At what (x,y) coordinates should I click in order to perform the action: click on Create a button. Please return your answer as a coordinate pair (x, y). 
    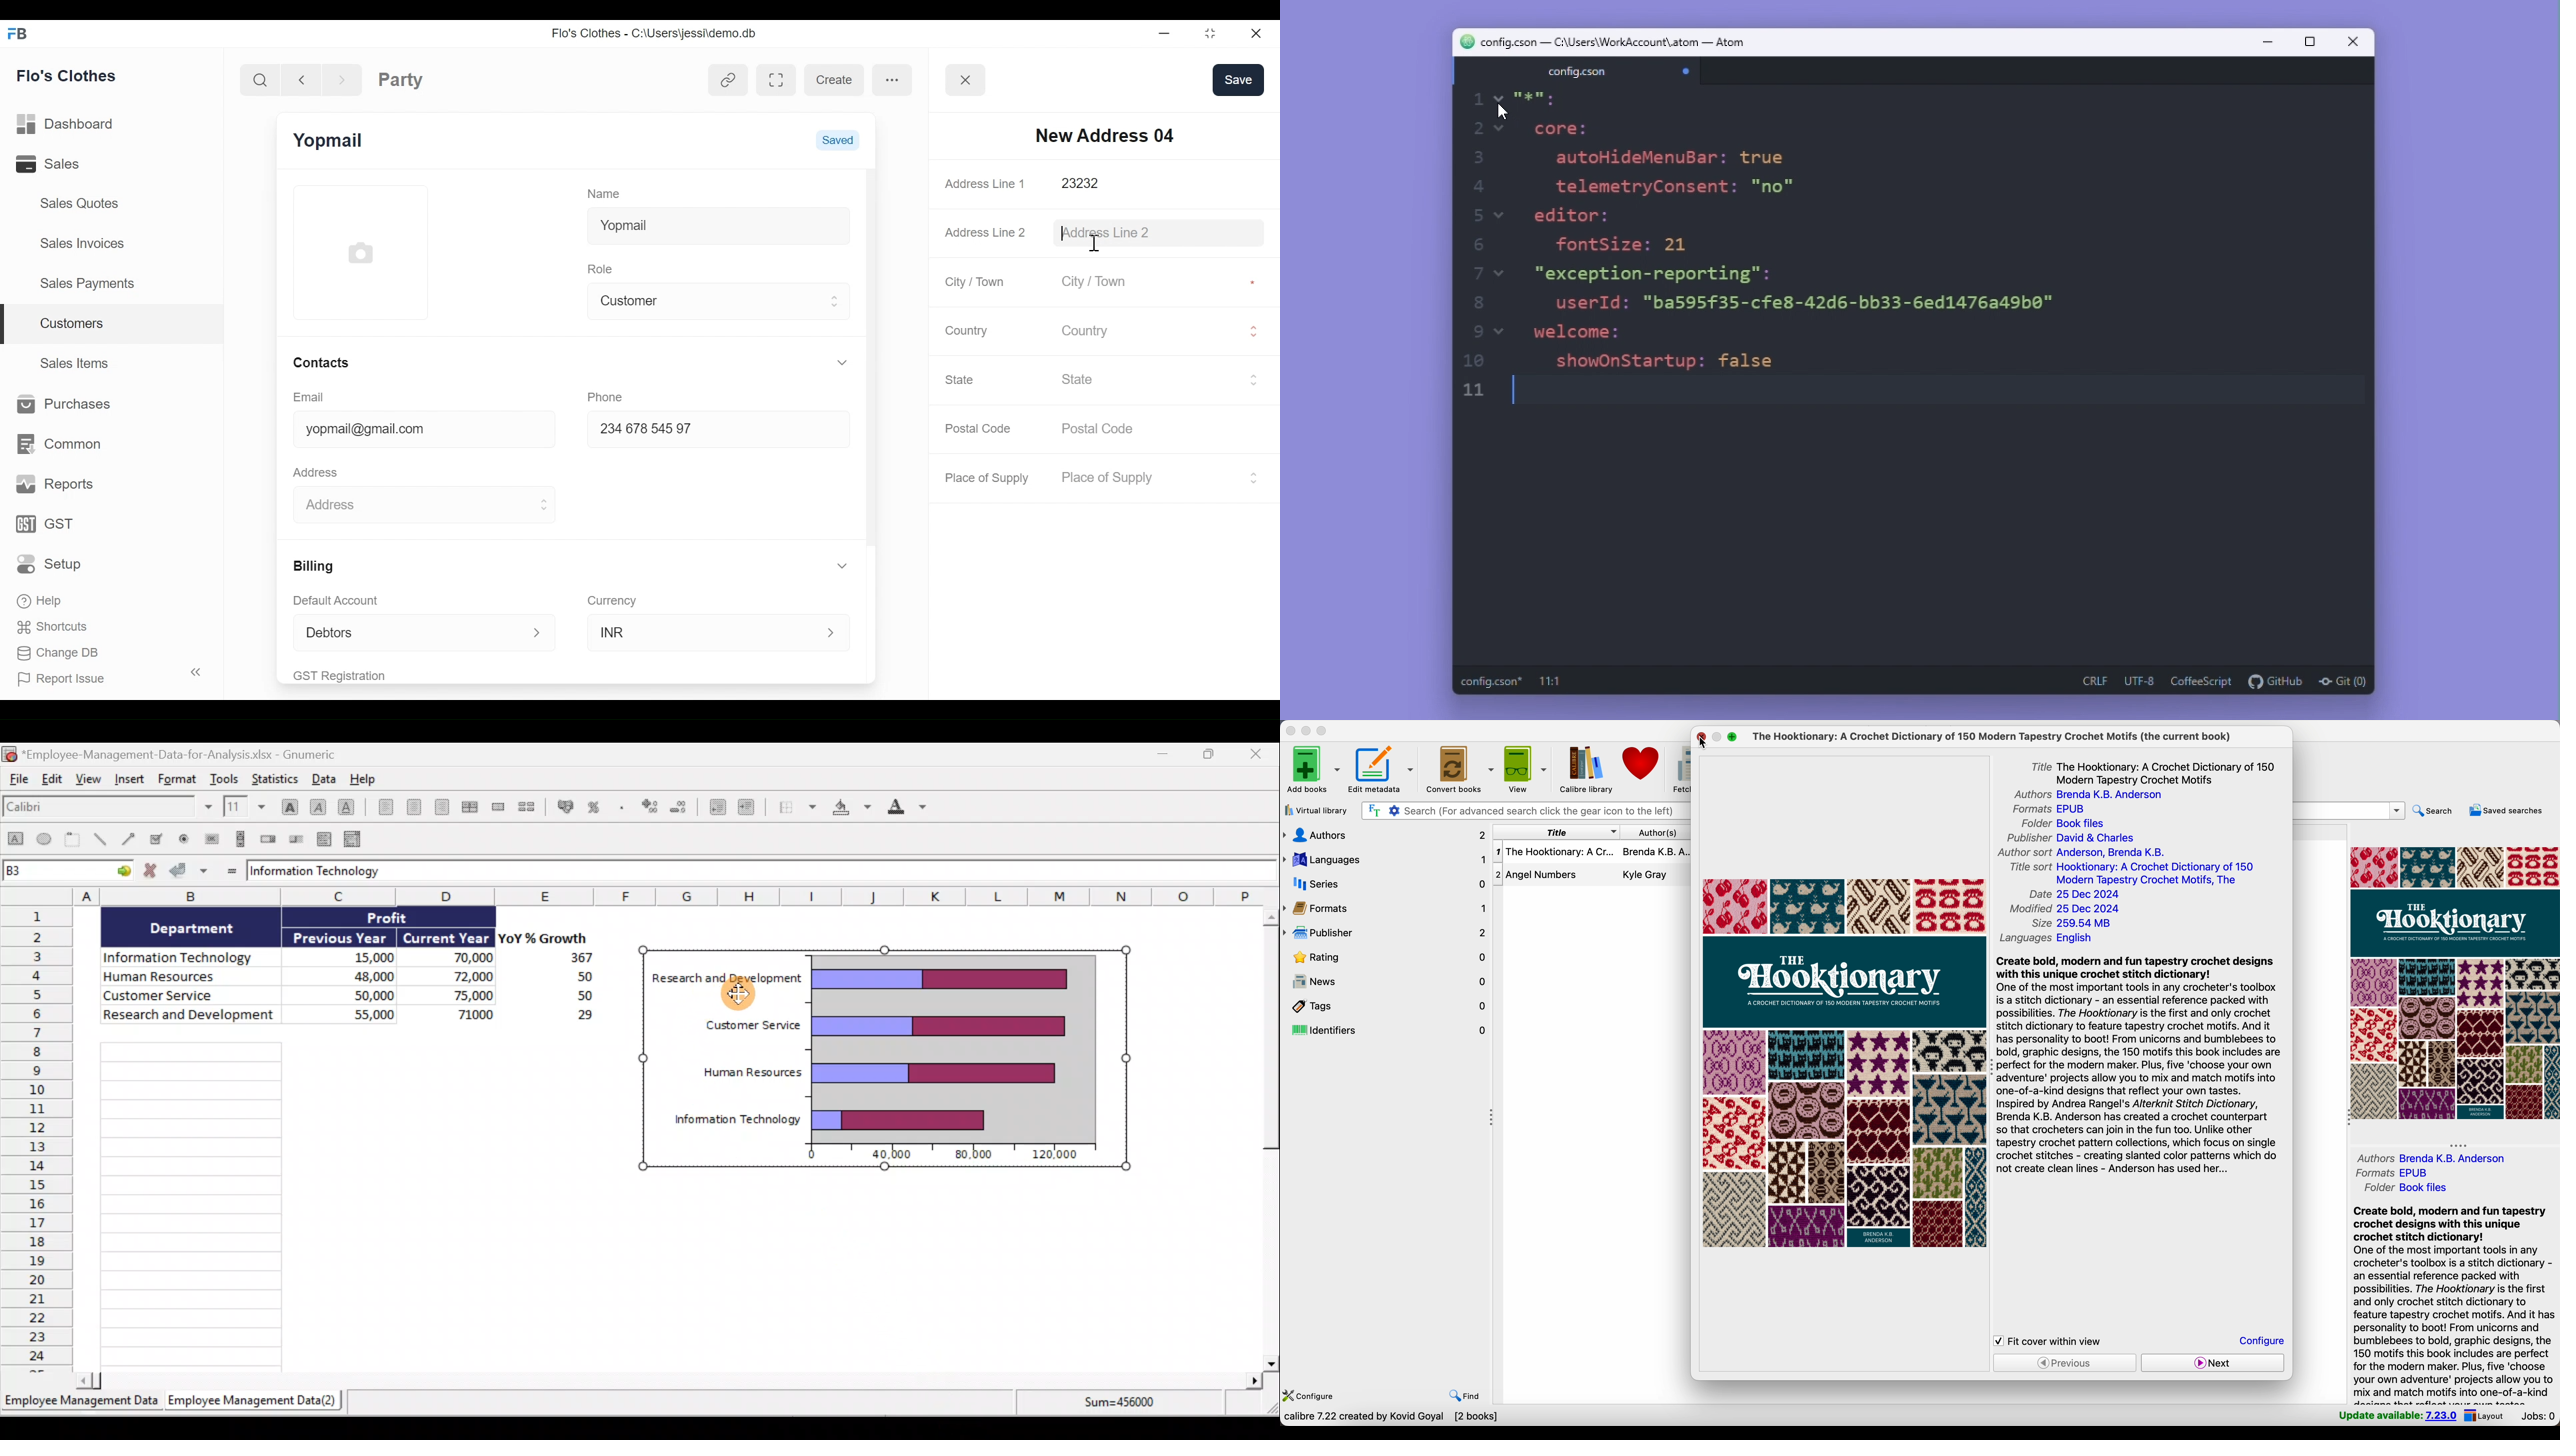
    Looking at the image, I should click on (211, 837).